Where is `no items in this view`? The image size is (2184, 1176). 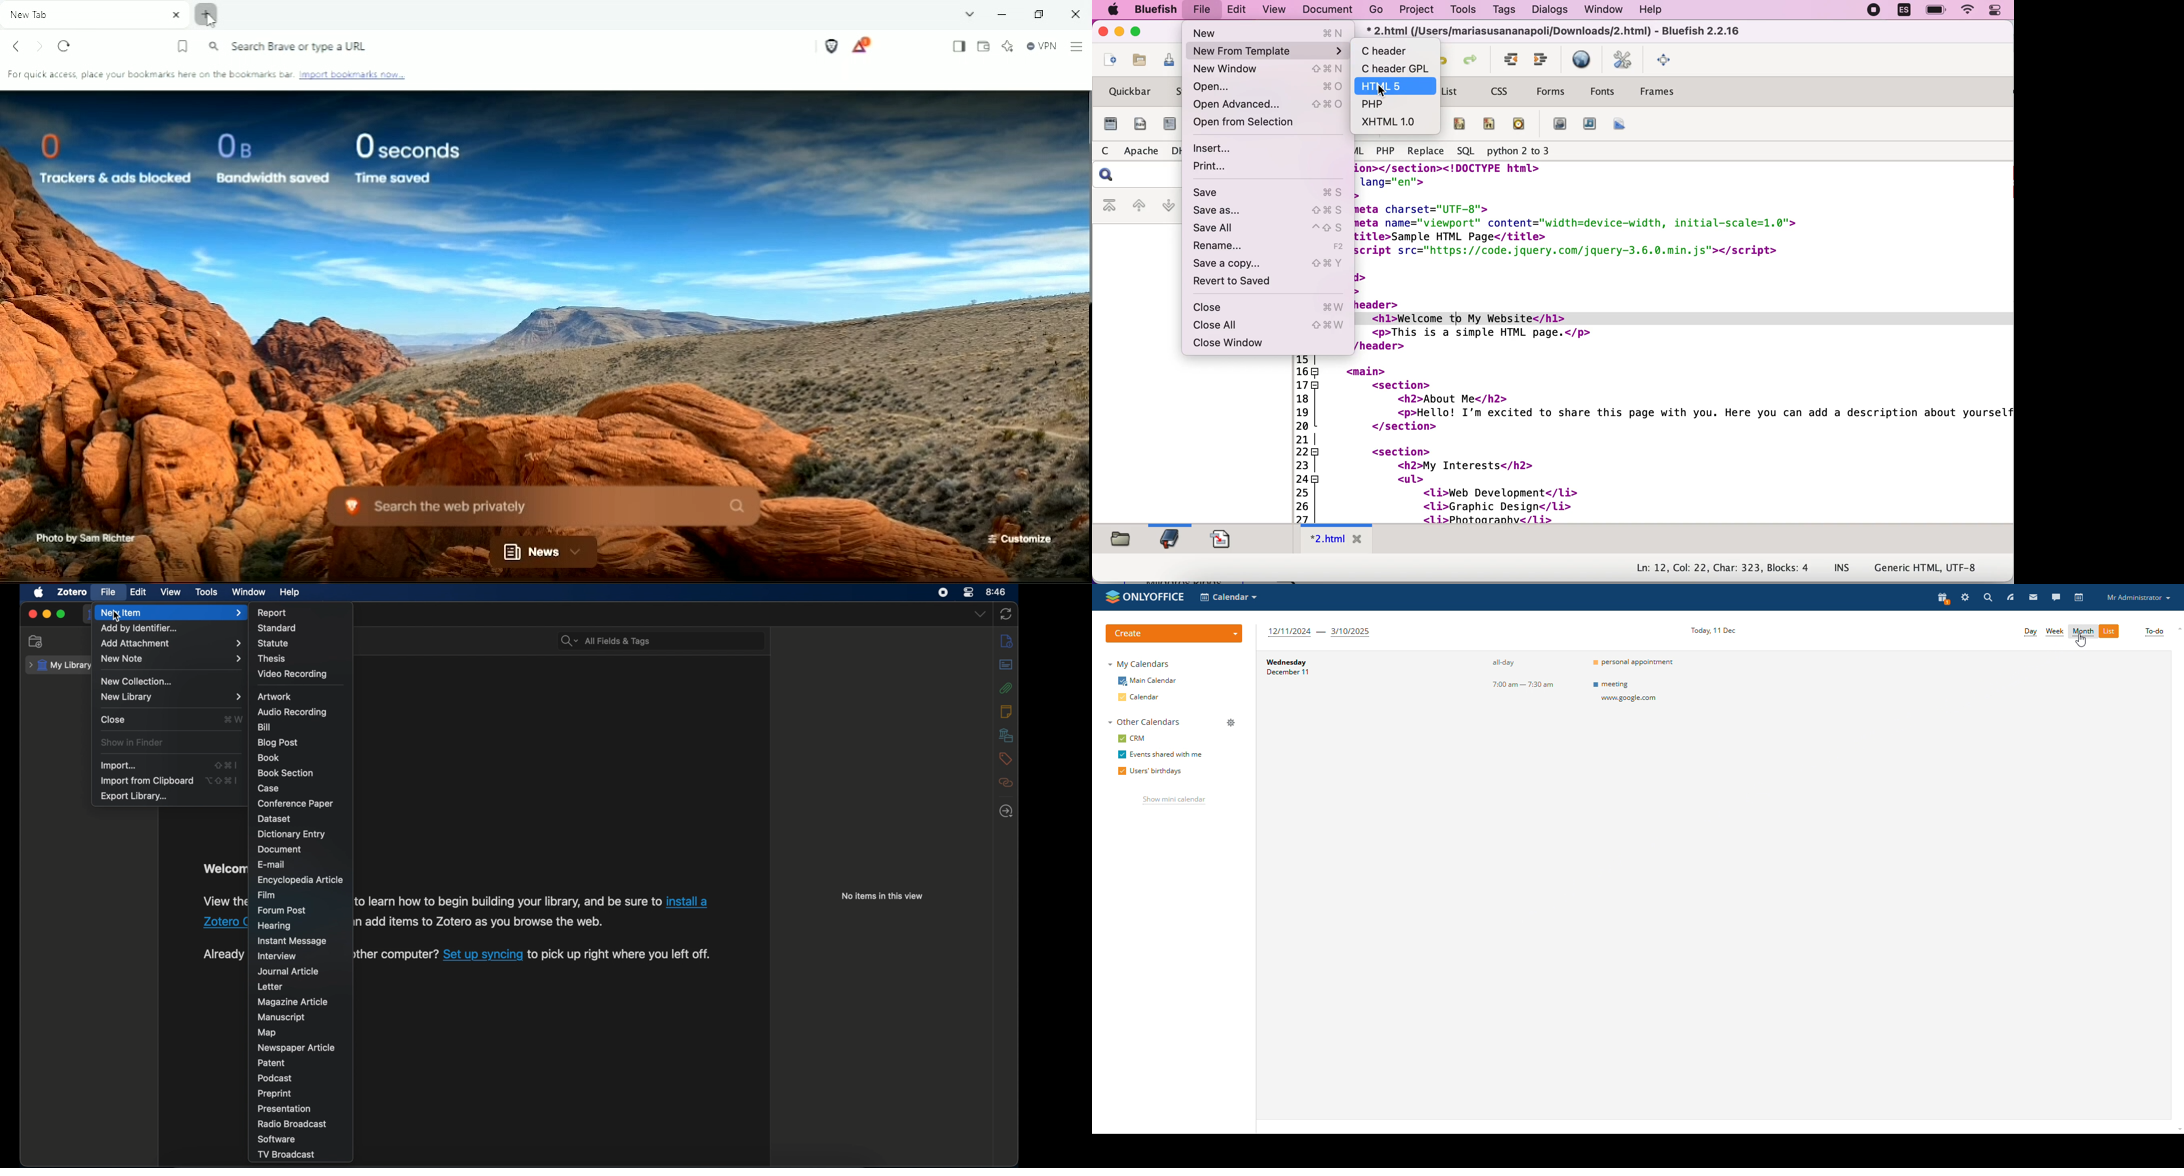 no items in this view is located at coordinates (883, 896).